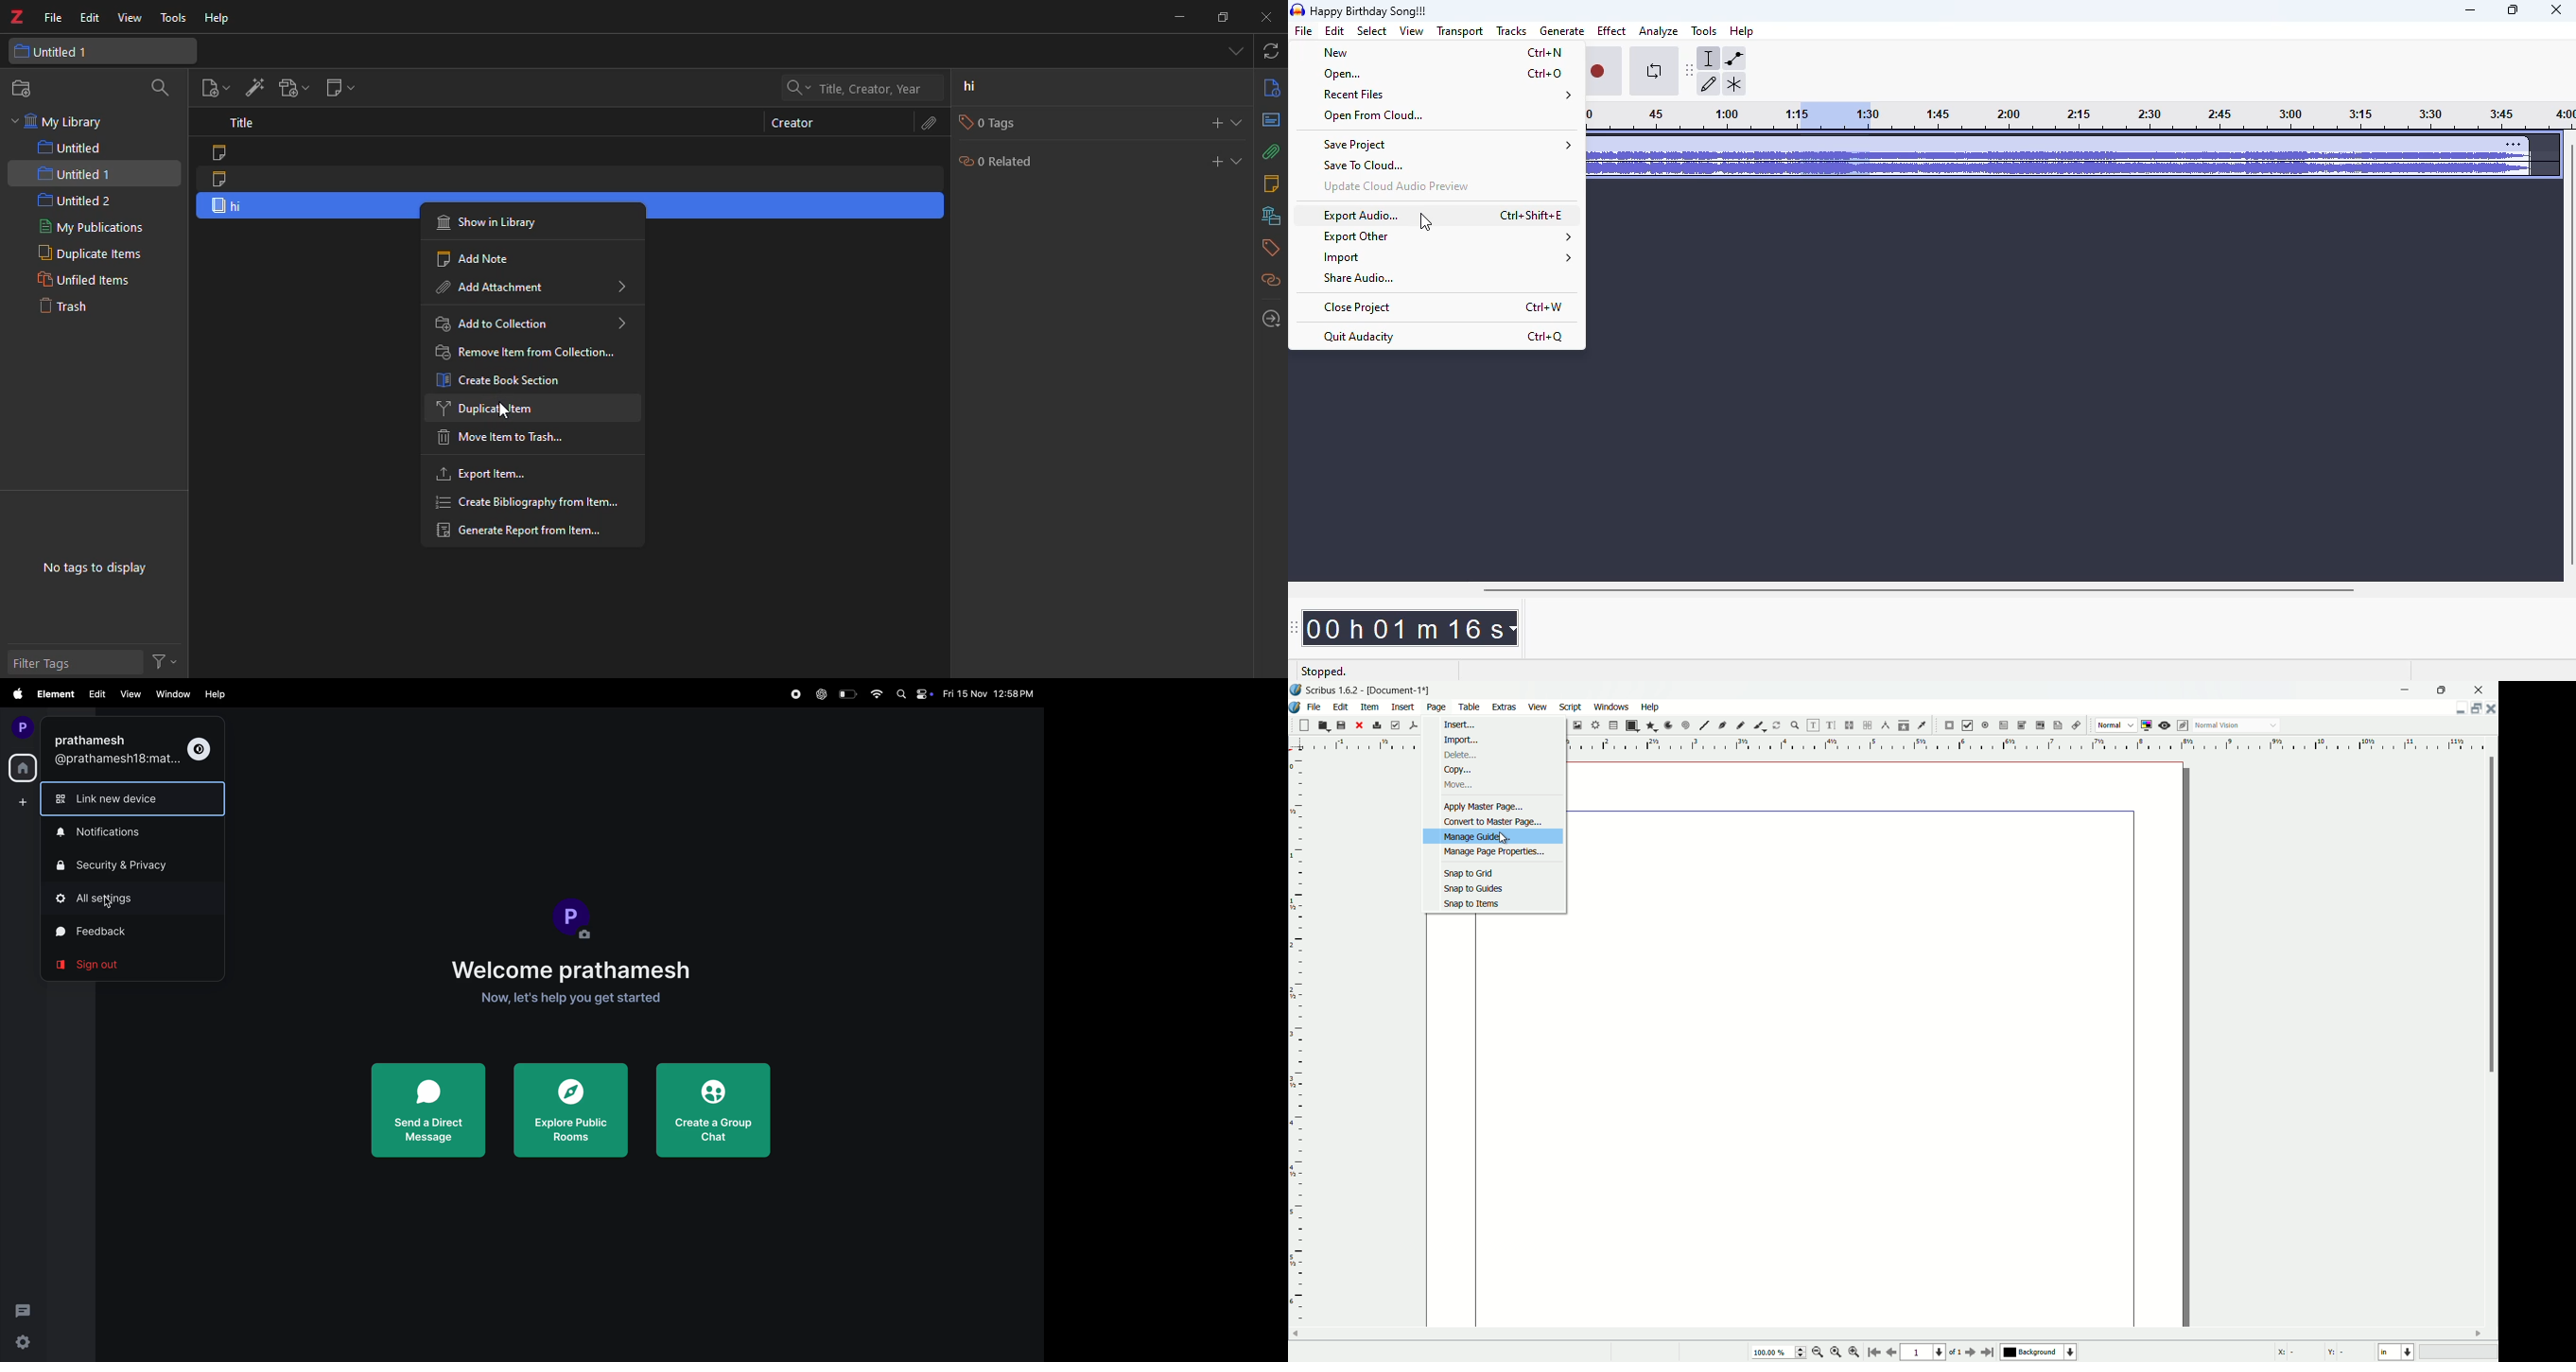 This screenshot has height=1372, width=2576. What do you see at coordinates (163, 88) in the screenshot?
I see `search` at bounding box center [163, 88].